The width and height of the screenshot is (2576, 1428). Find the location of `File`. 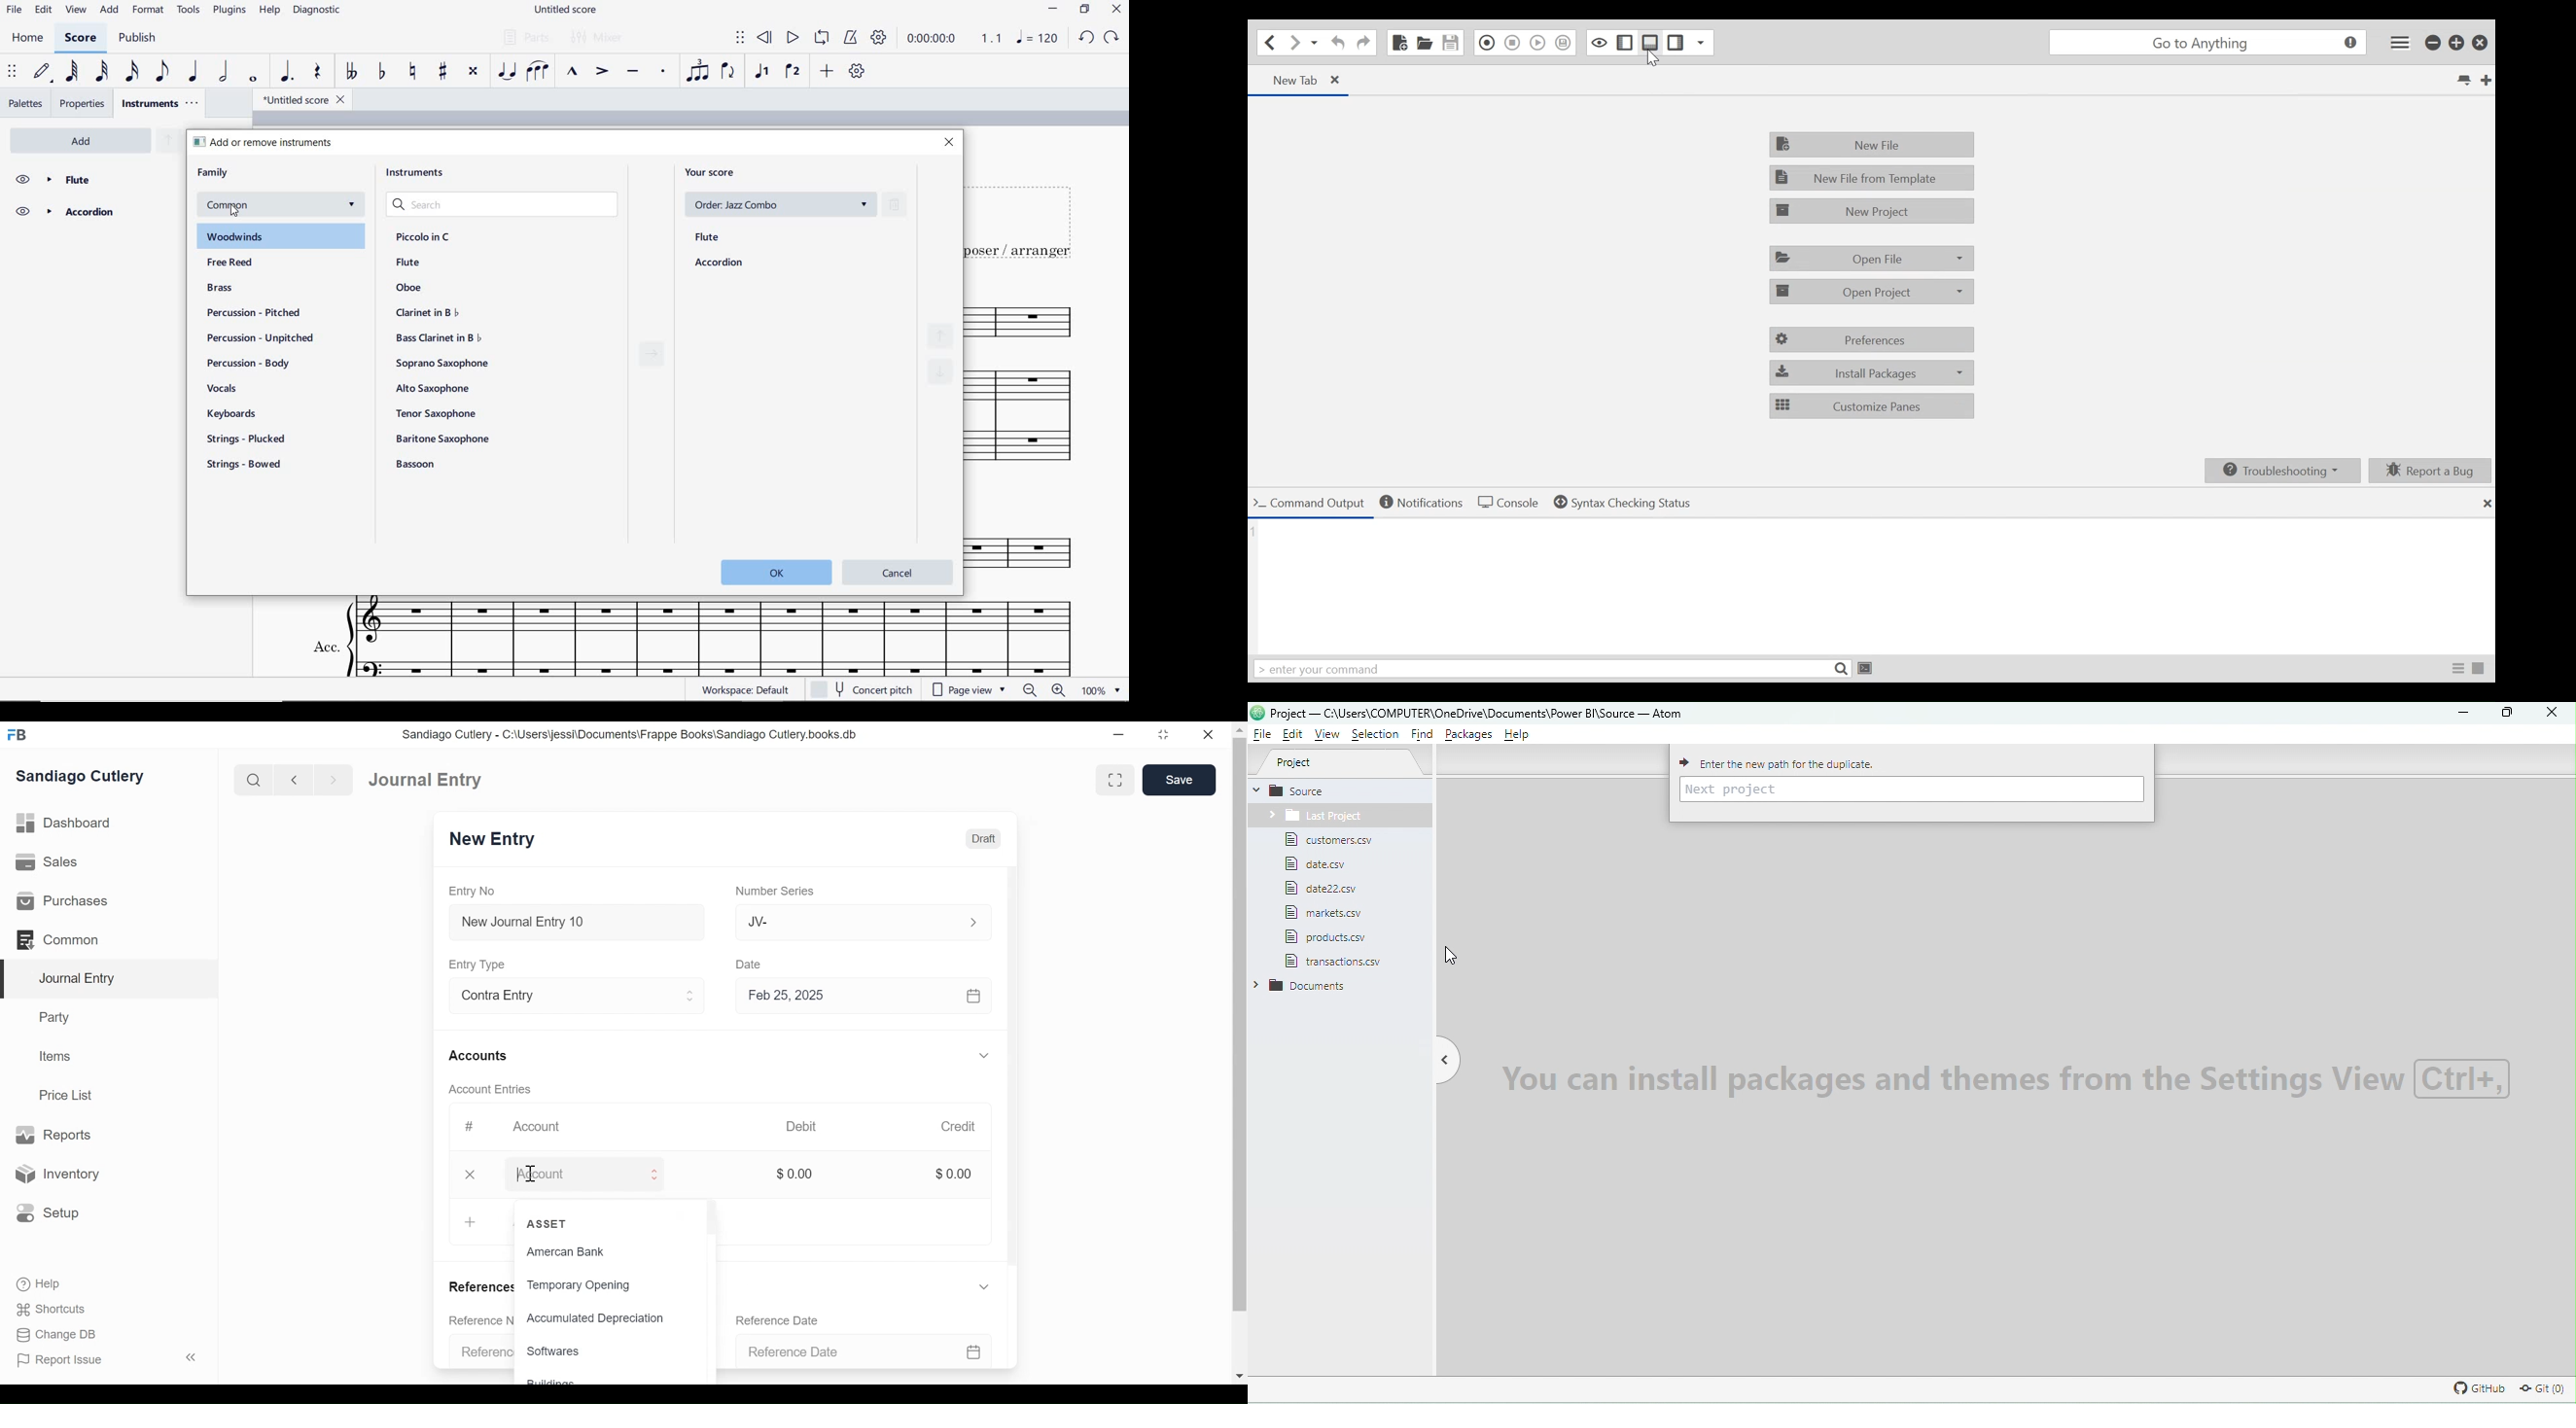

File is located at coordinates (1332, 889).